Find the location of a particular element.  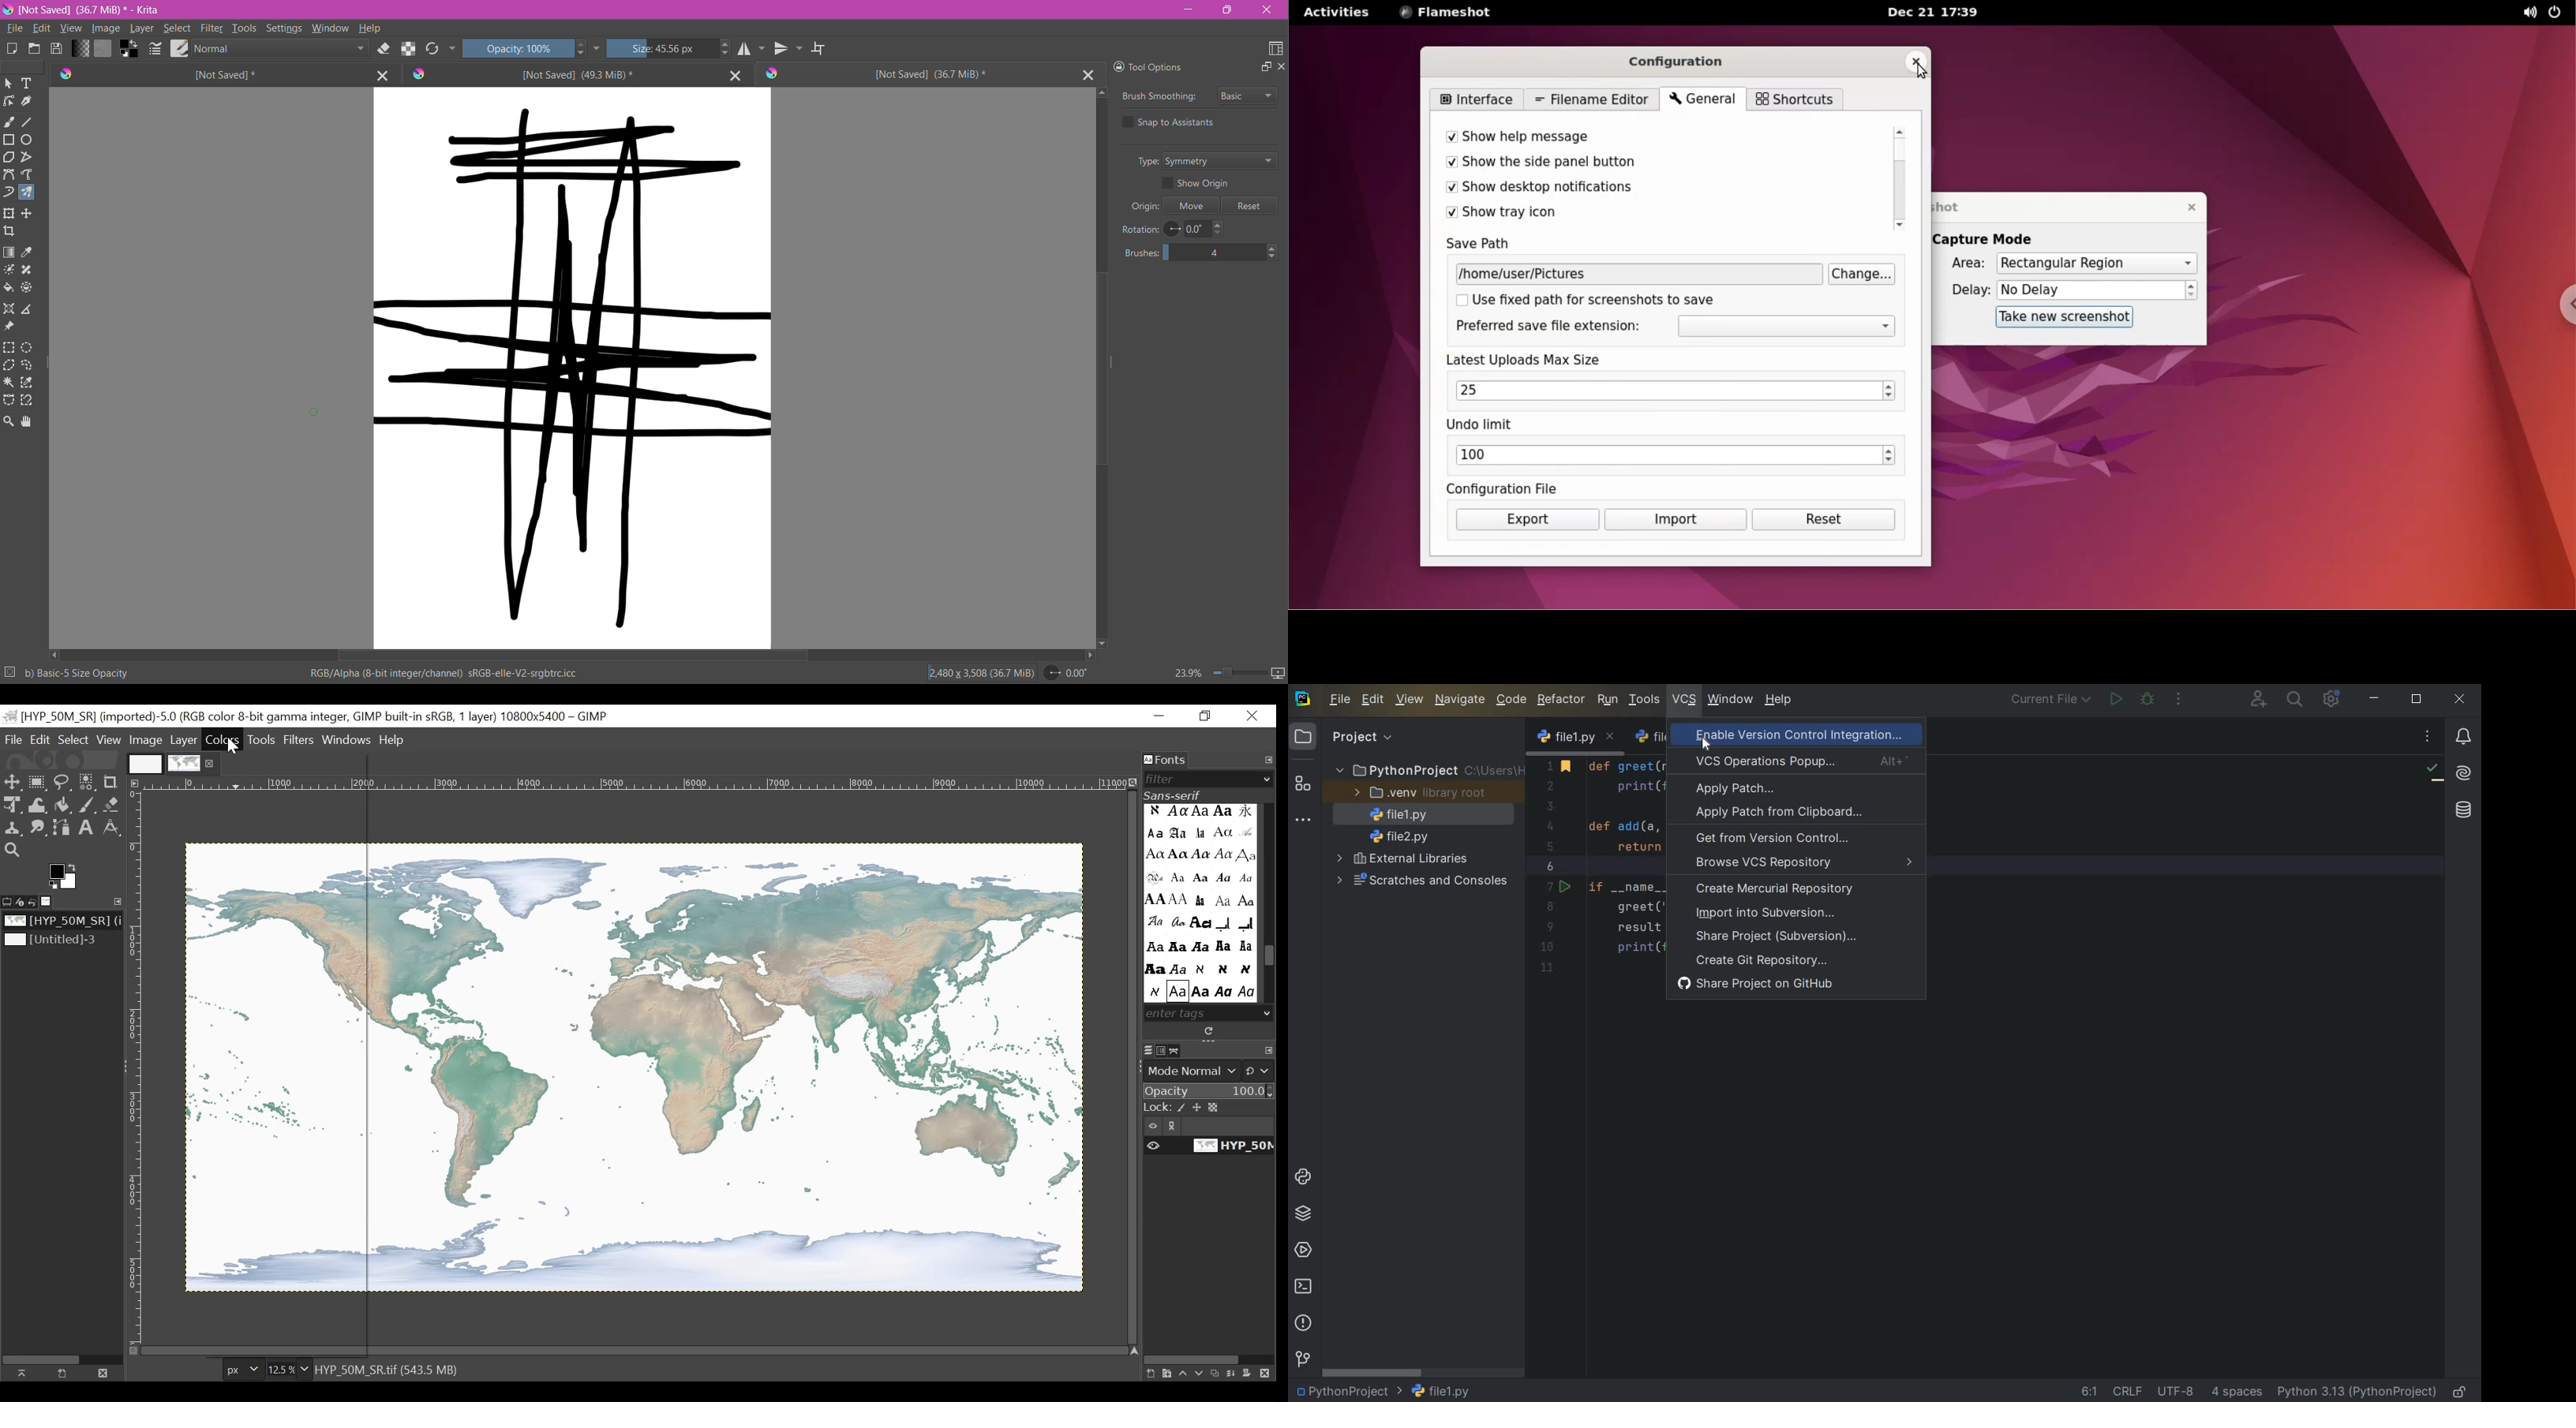

undo limit value input box is located at coordinates (1667, 457).